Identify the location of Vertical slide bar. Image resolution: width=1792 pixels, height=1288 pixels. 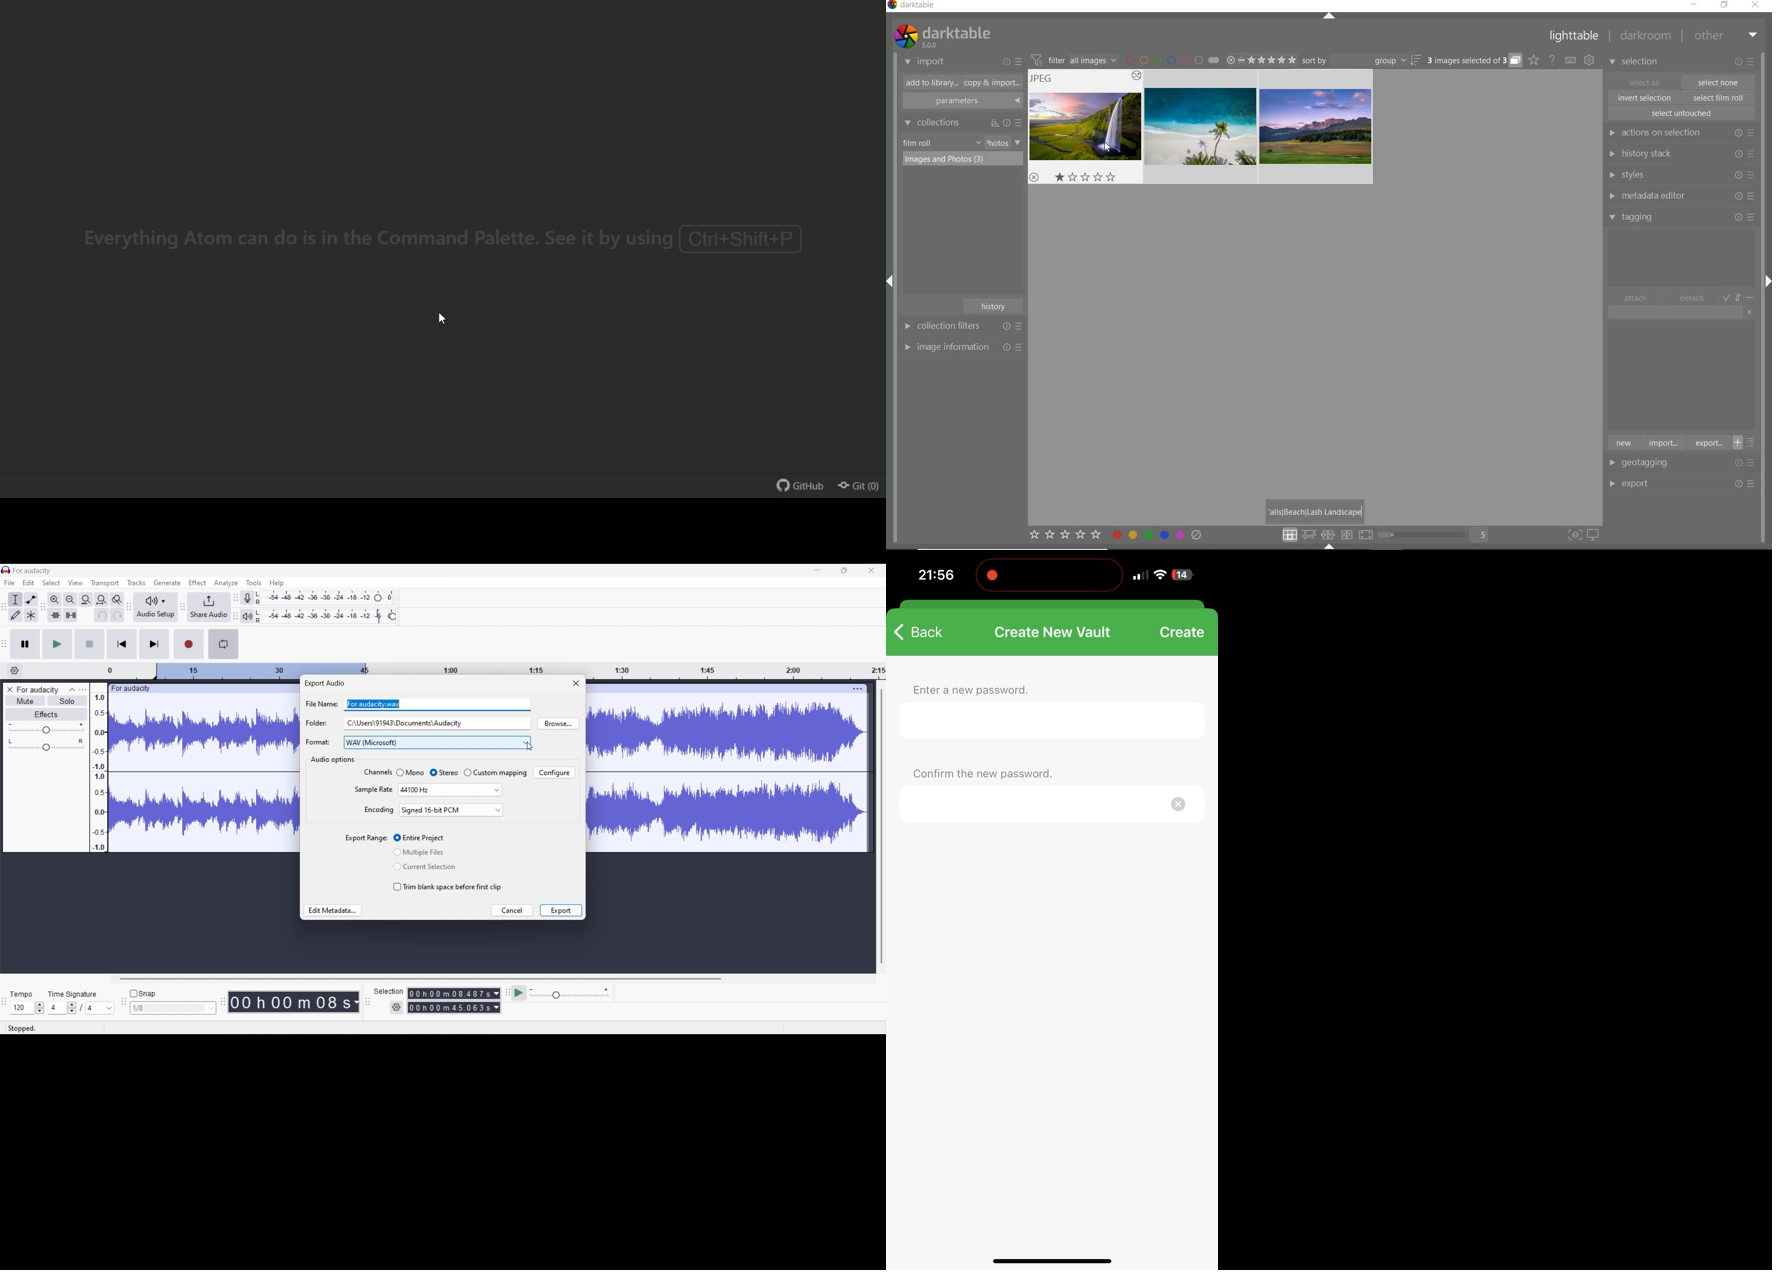
(882, 826).